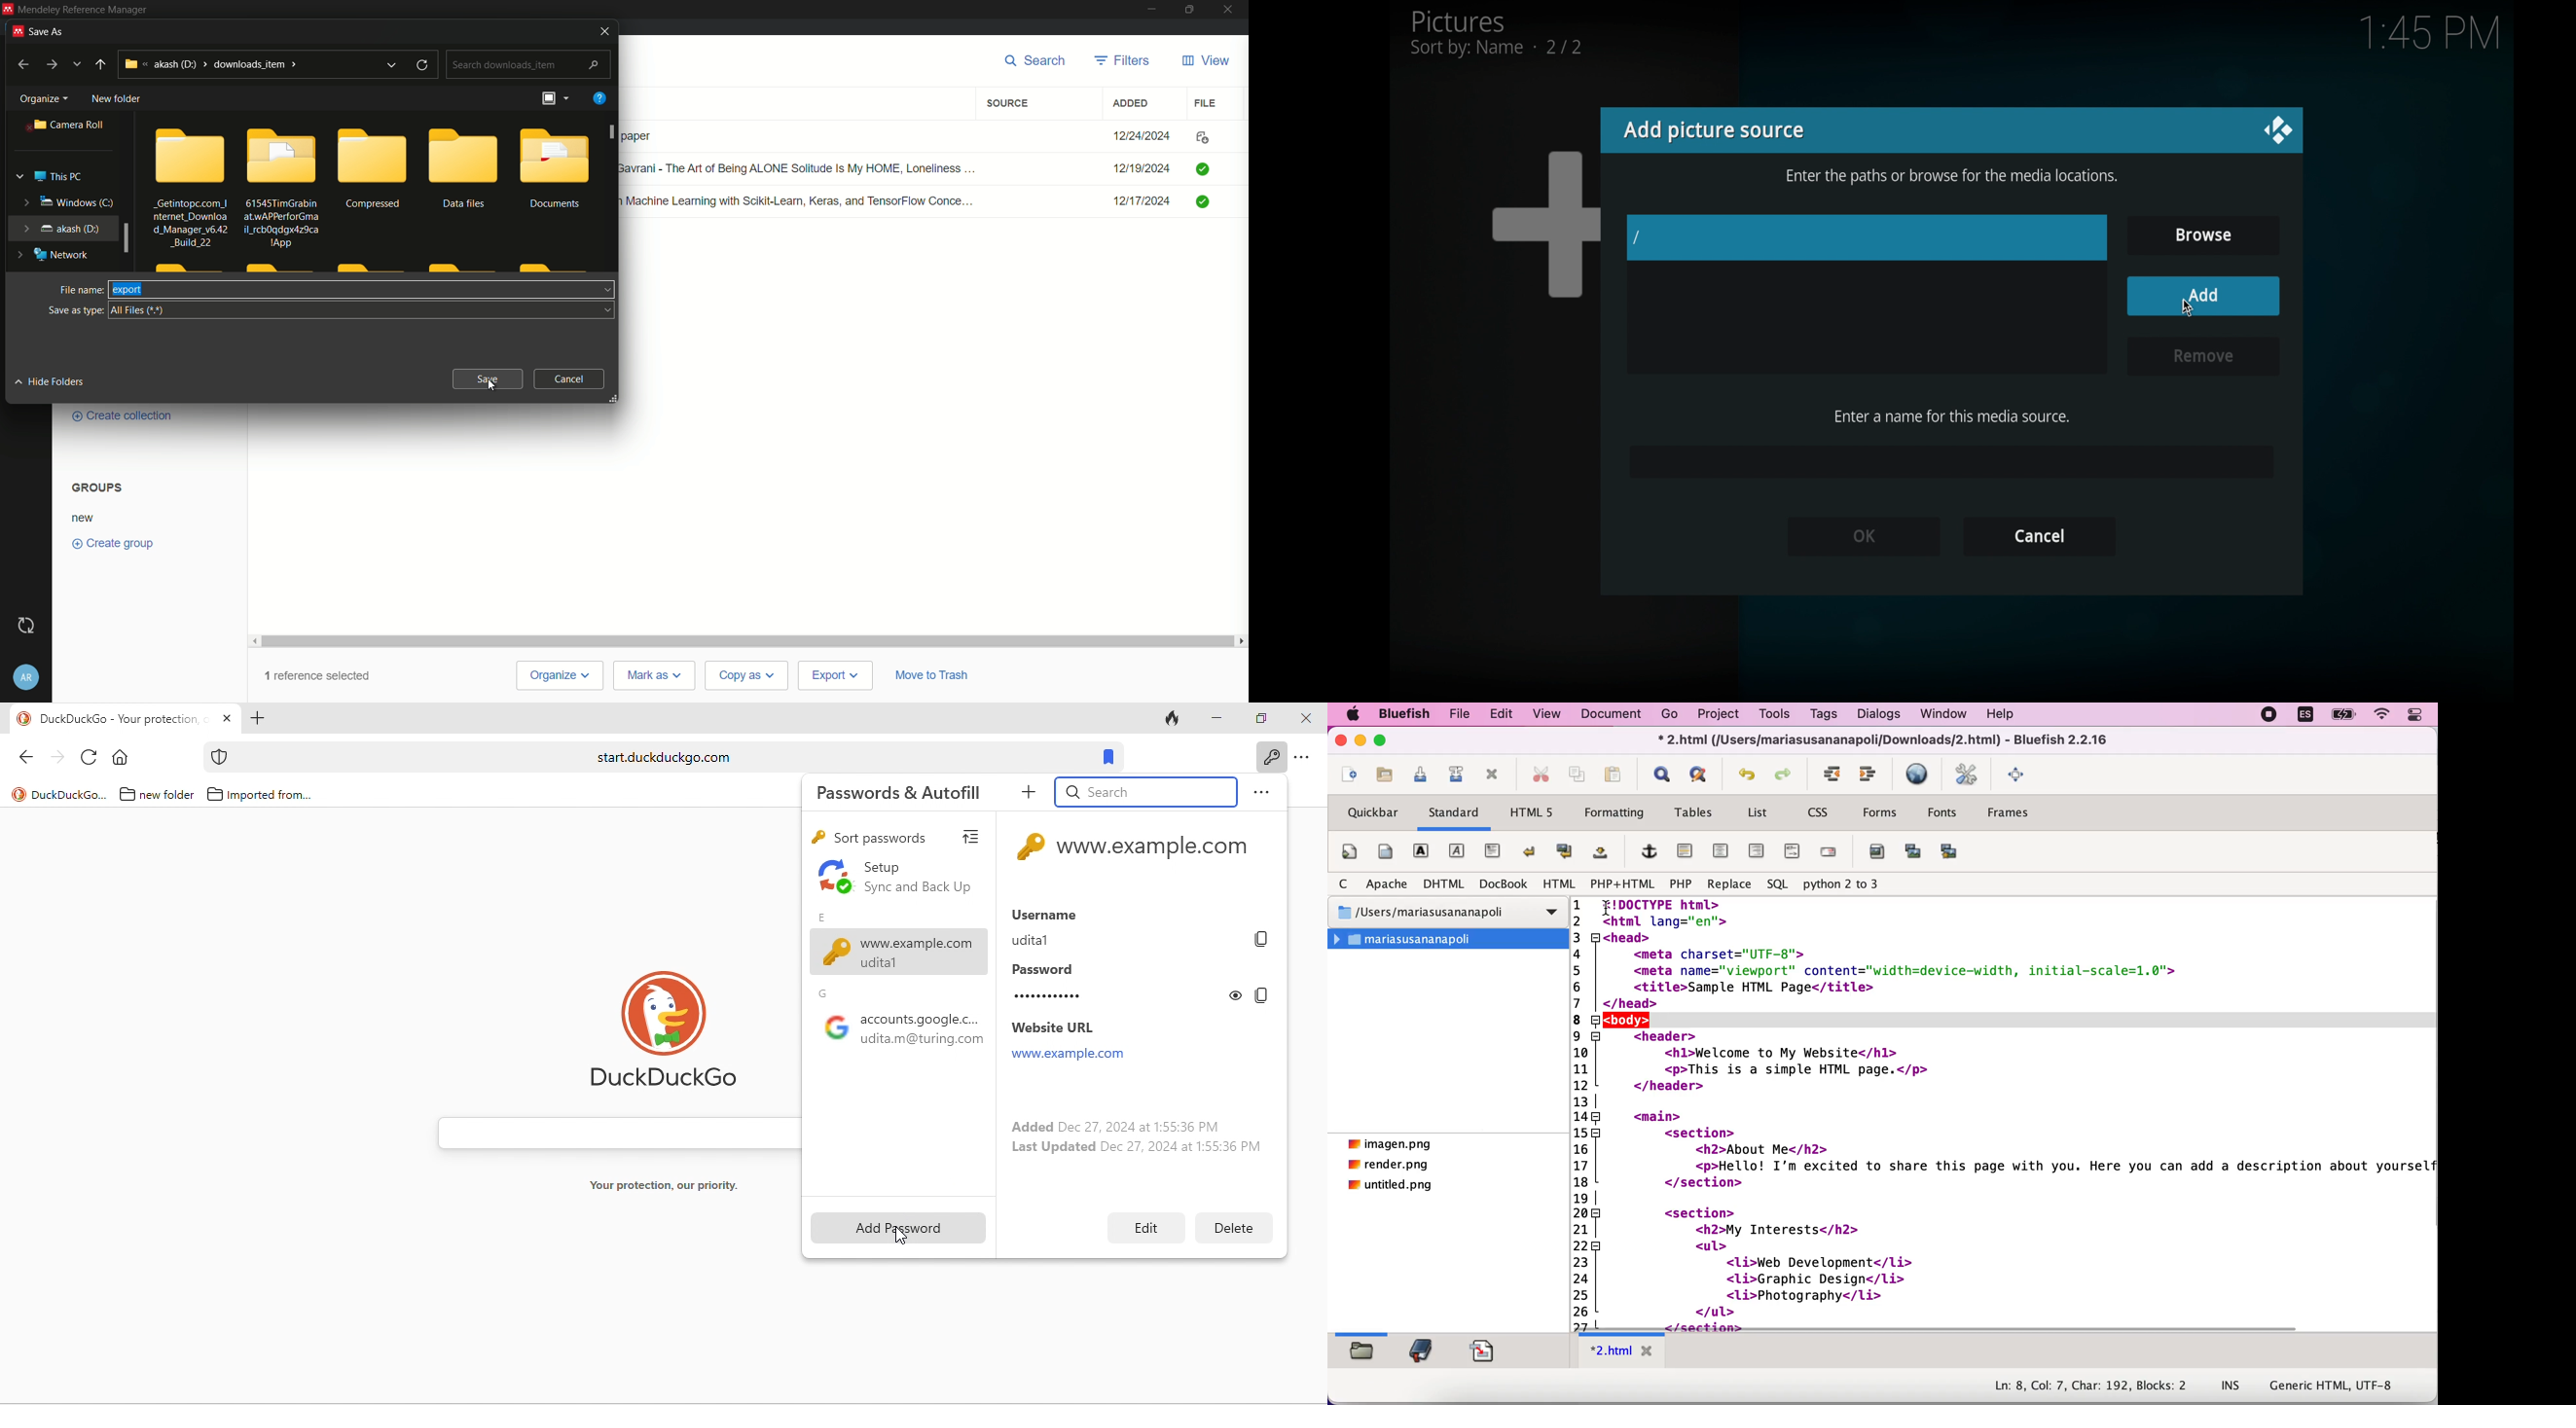  I want to click on generic html, UTF-8, so click(2333, 1387).